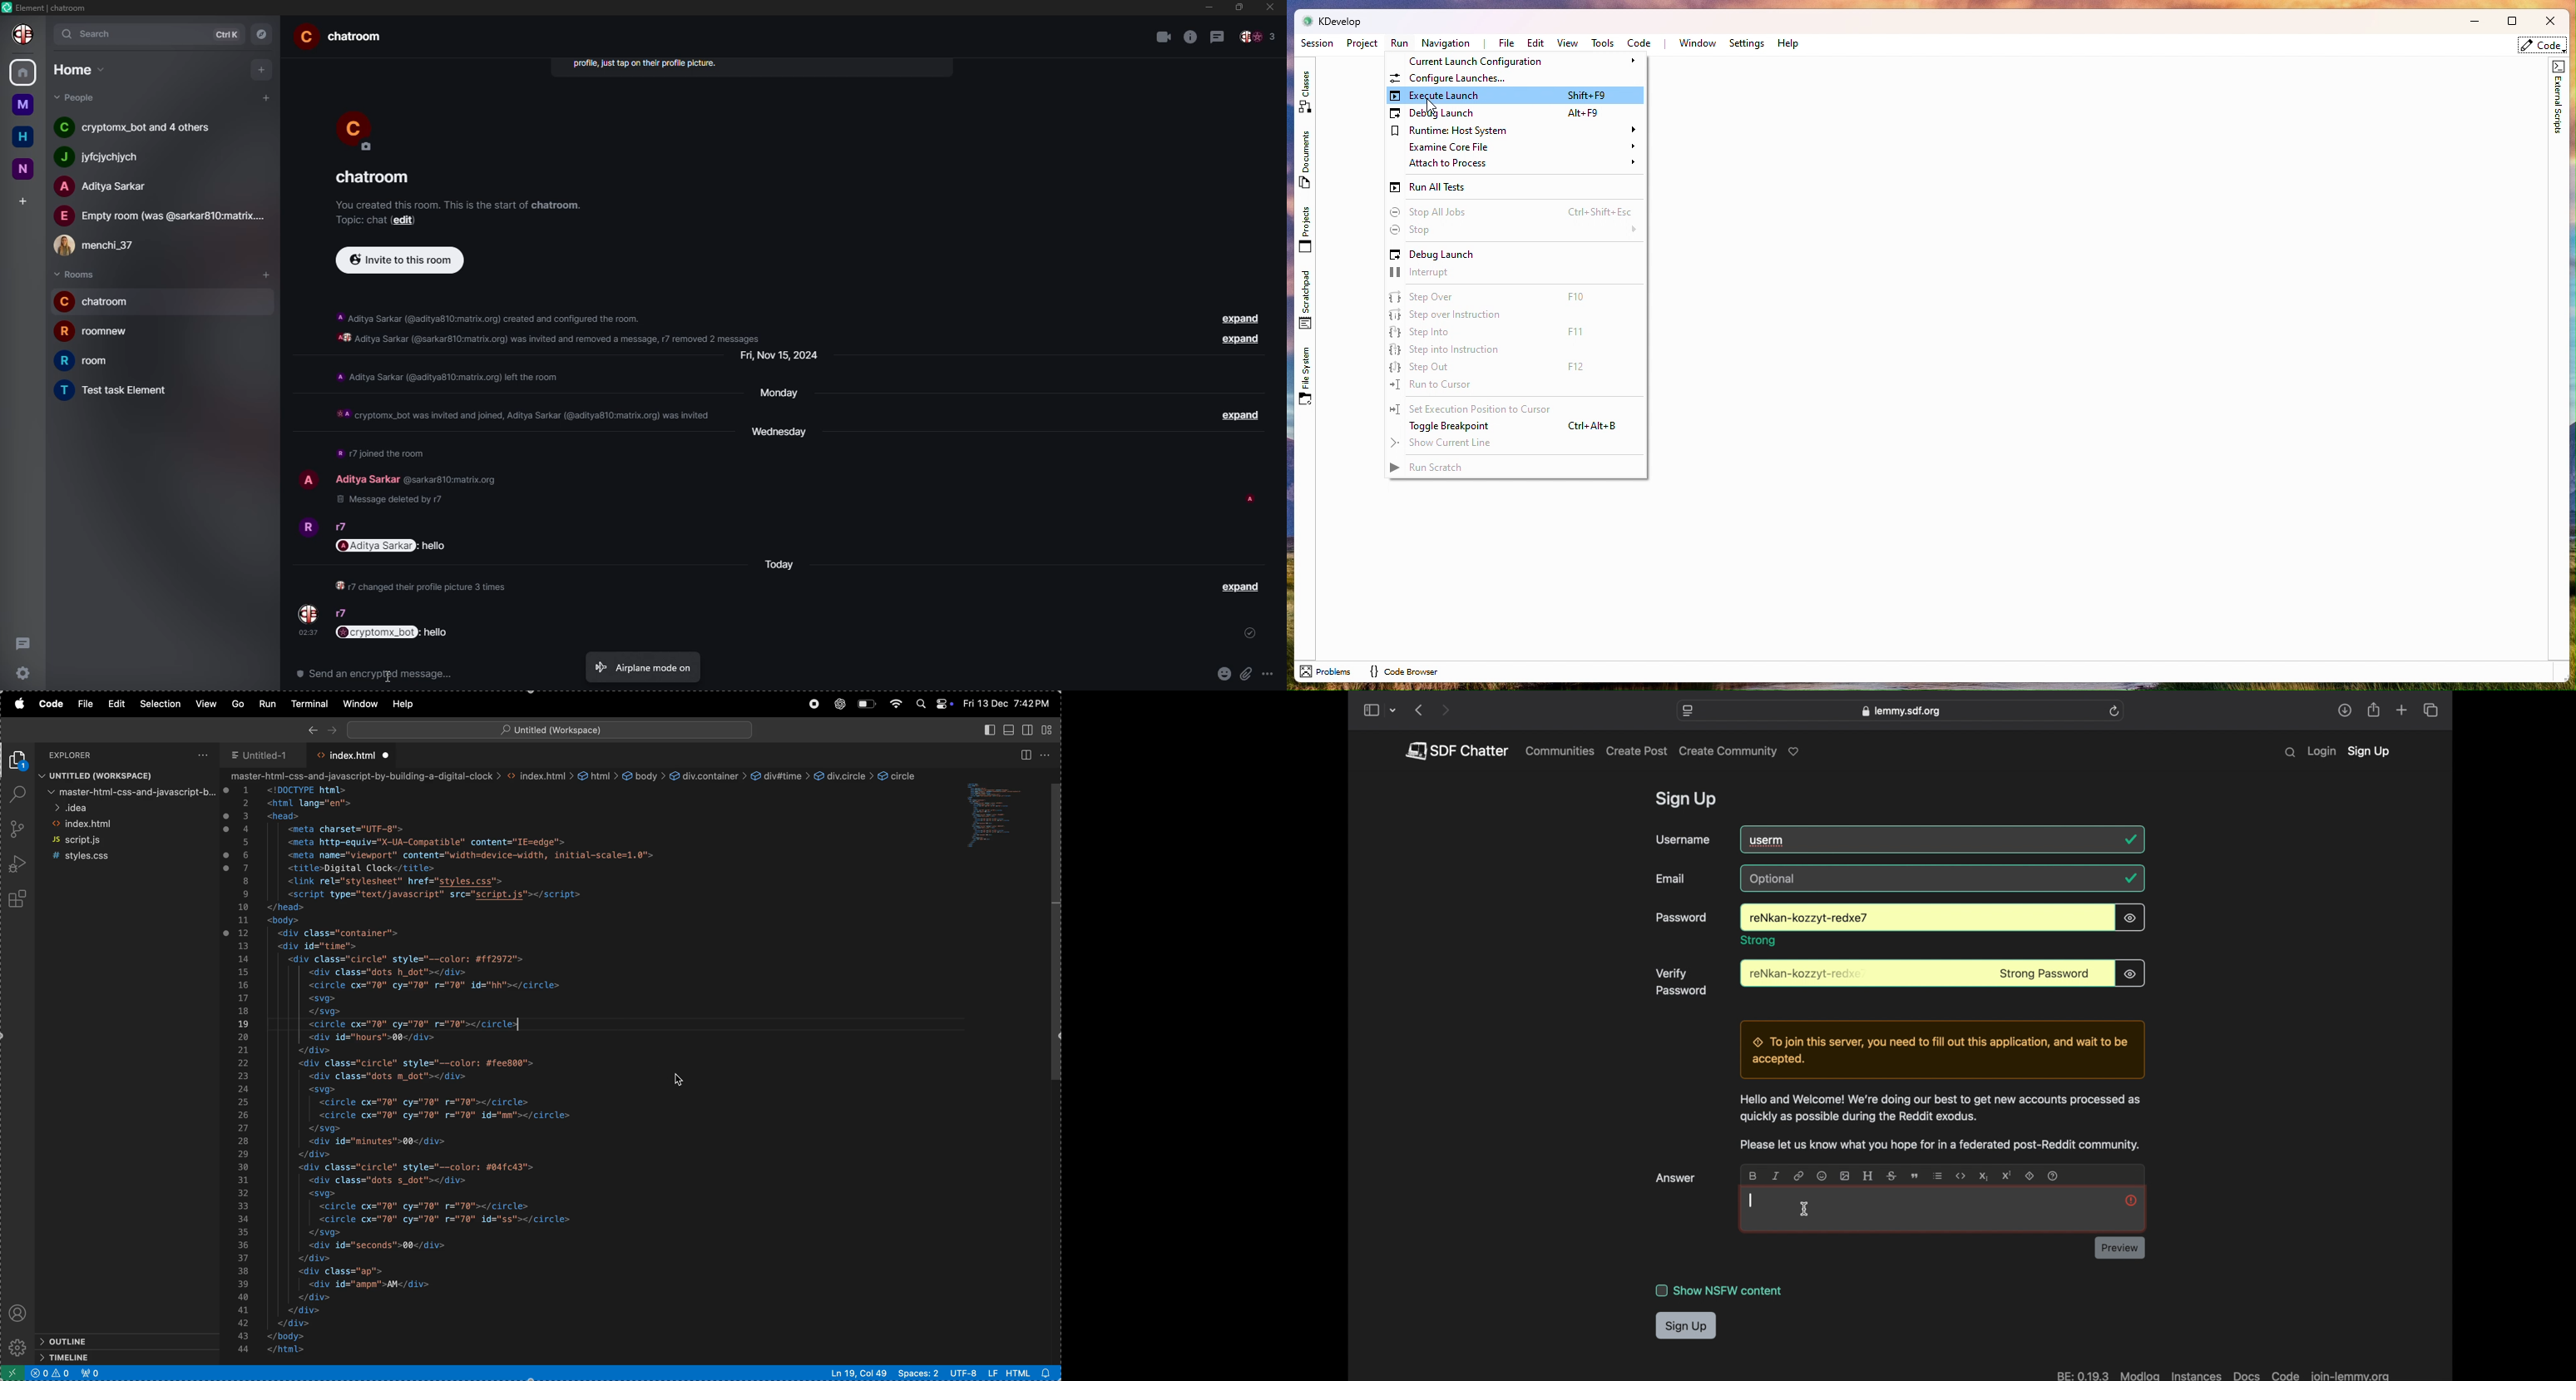  What do you see at coordinates (230, 33) in the screenshot?
I see `ctrlK` at bounding box center [230, 33].